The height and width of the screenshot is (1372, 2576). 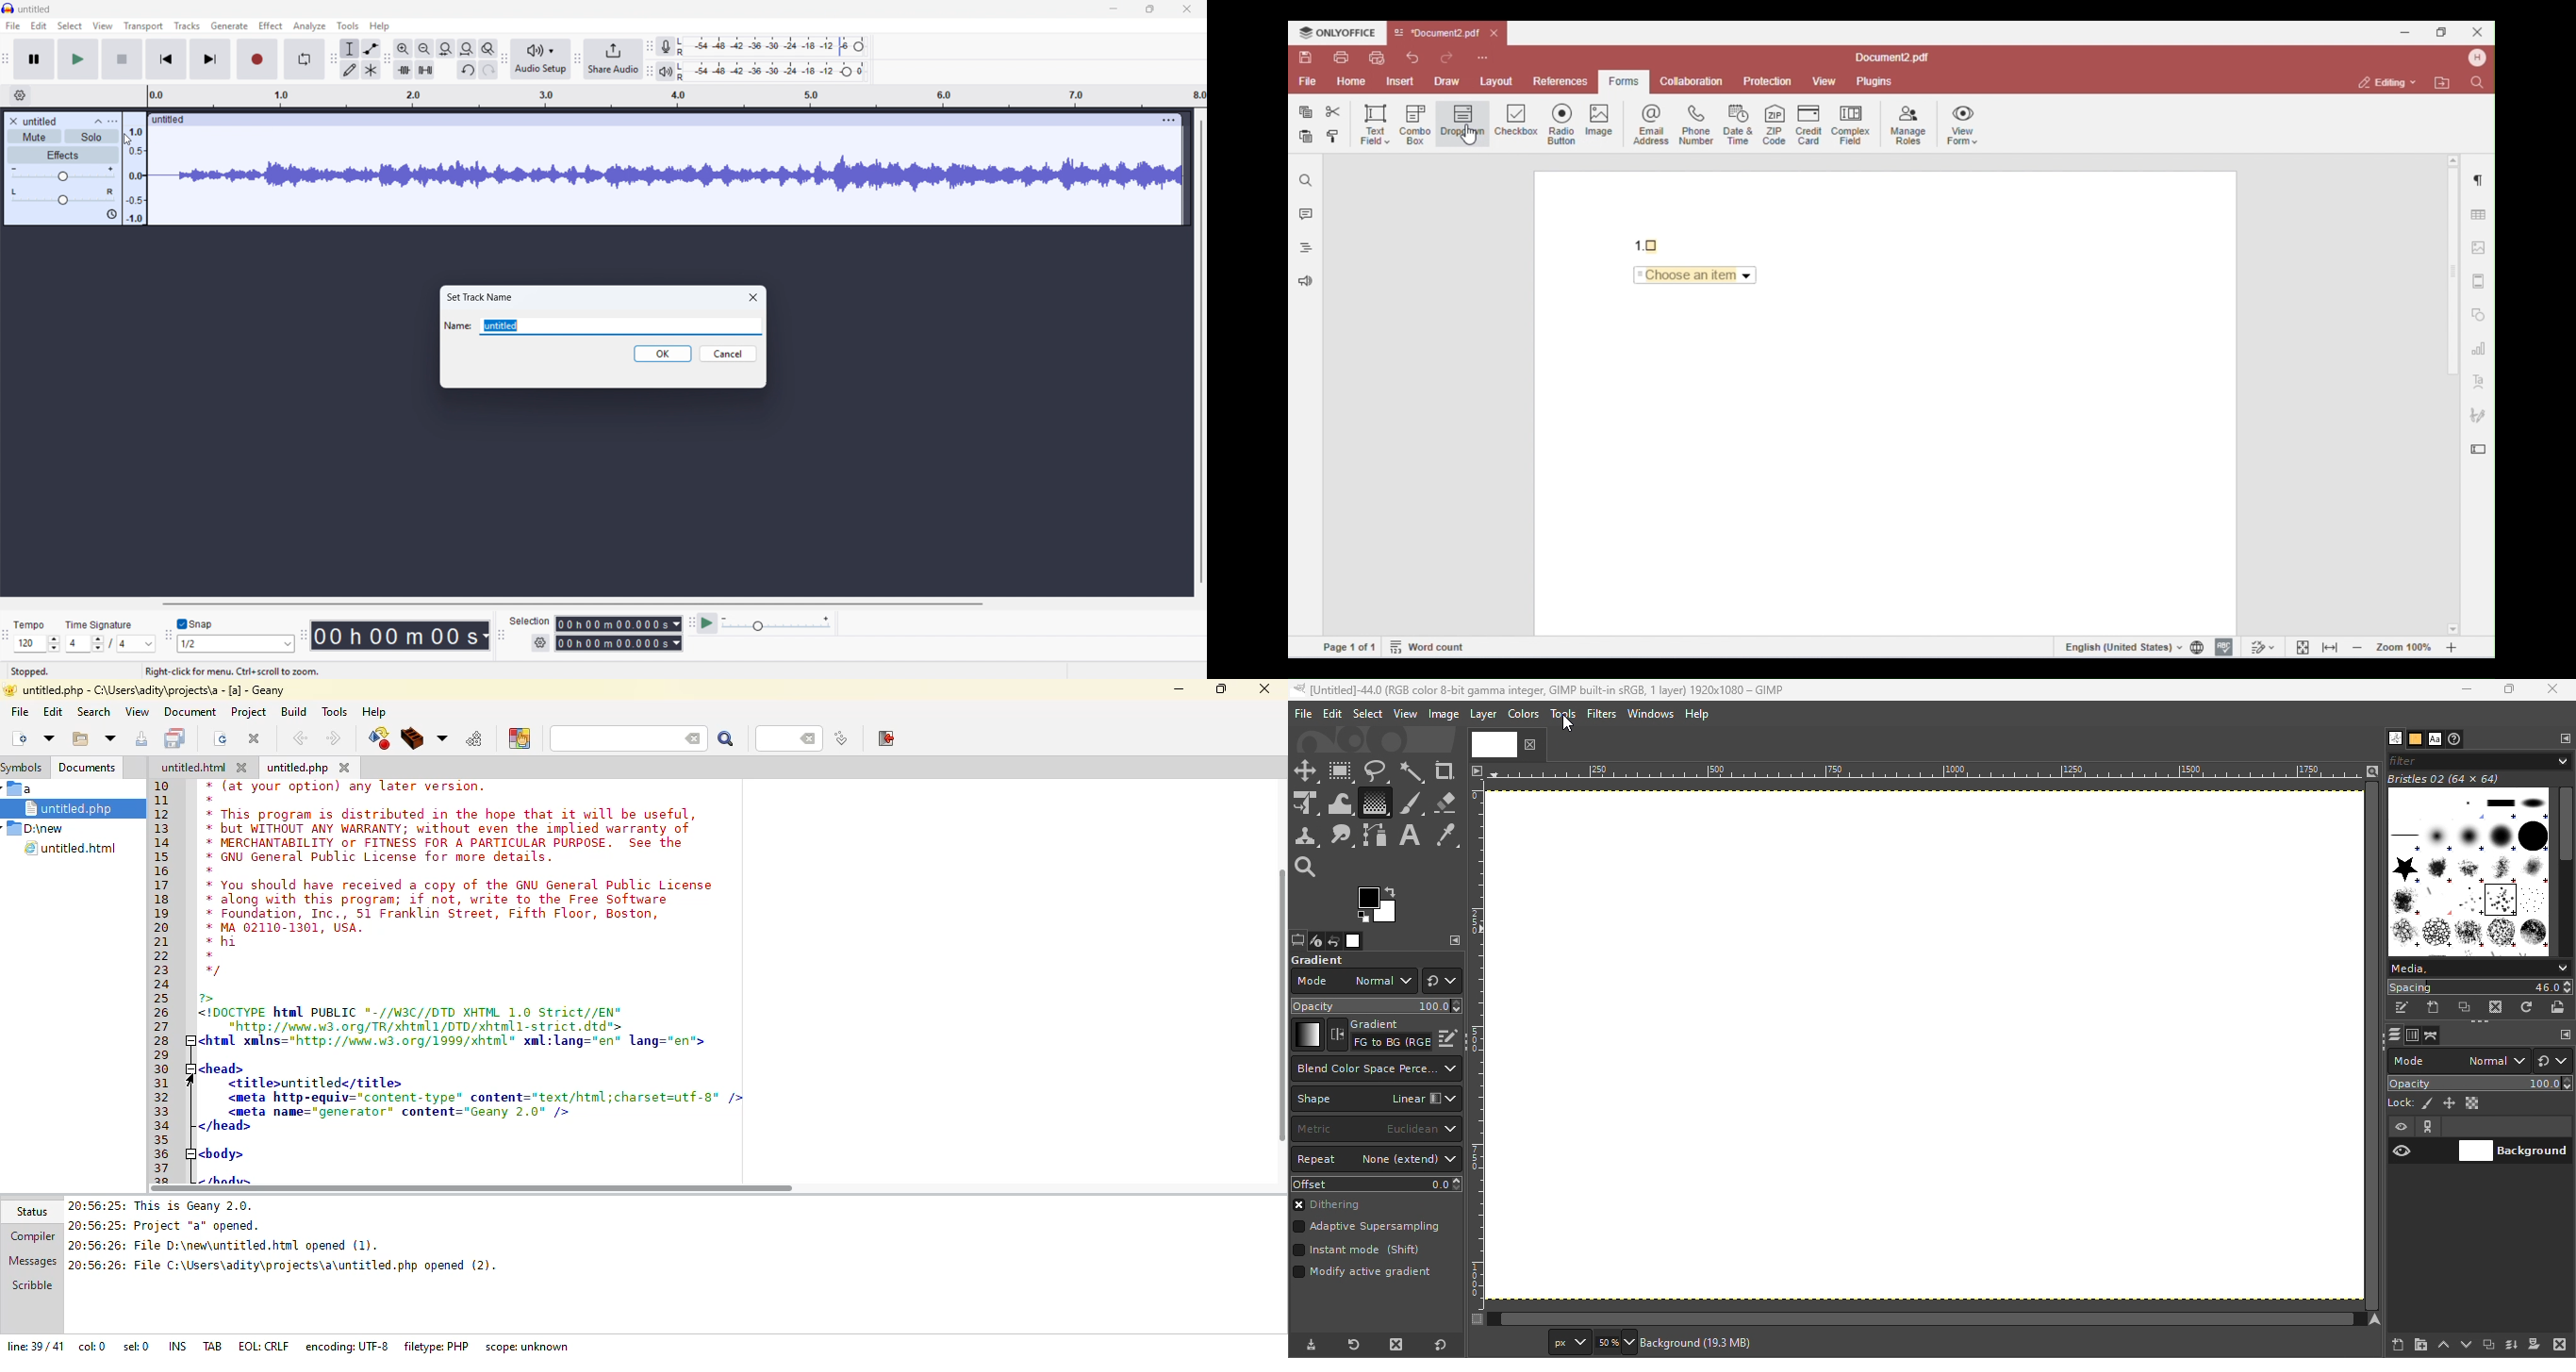 What do you see at coordinates (1613, 1343) in the screenshot?
I see `Enter image size` at bounding box center [1613, 1343].